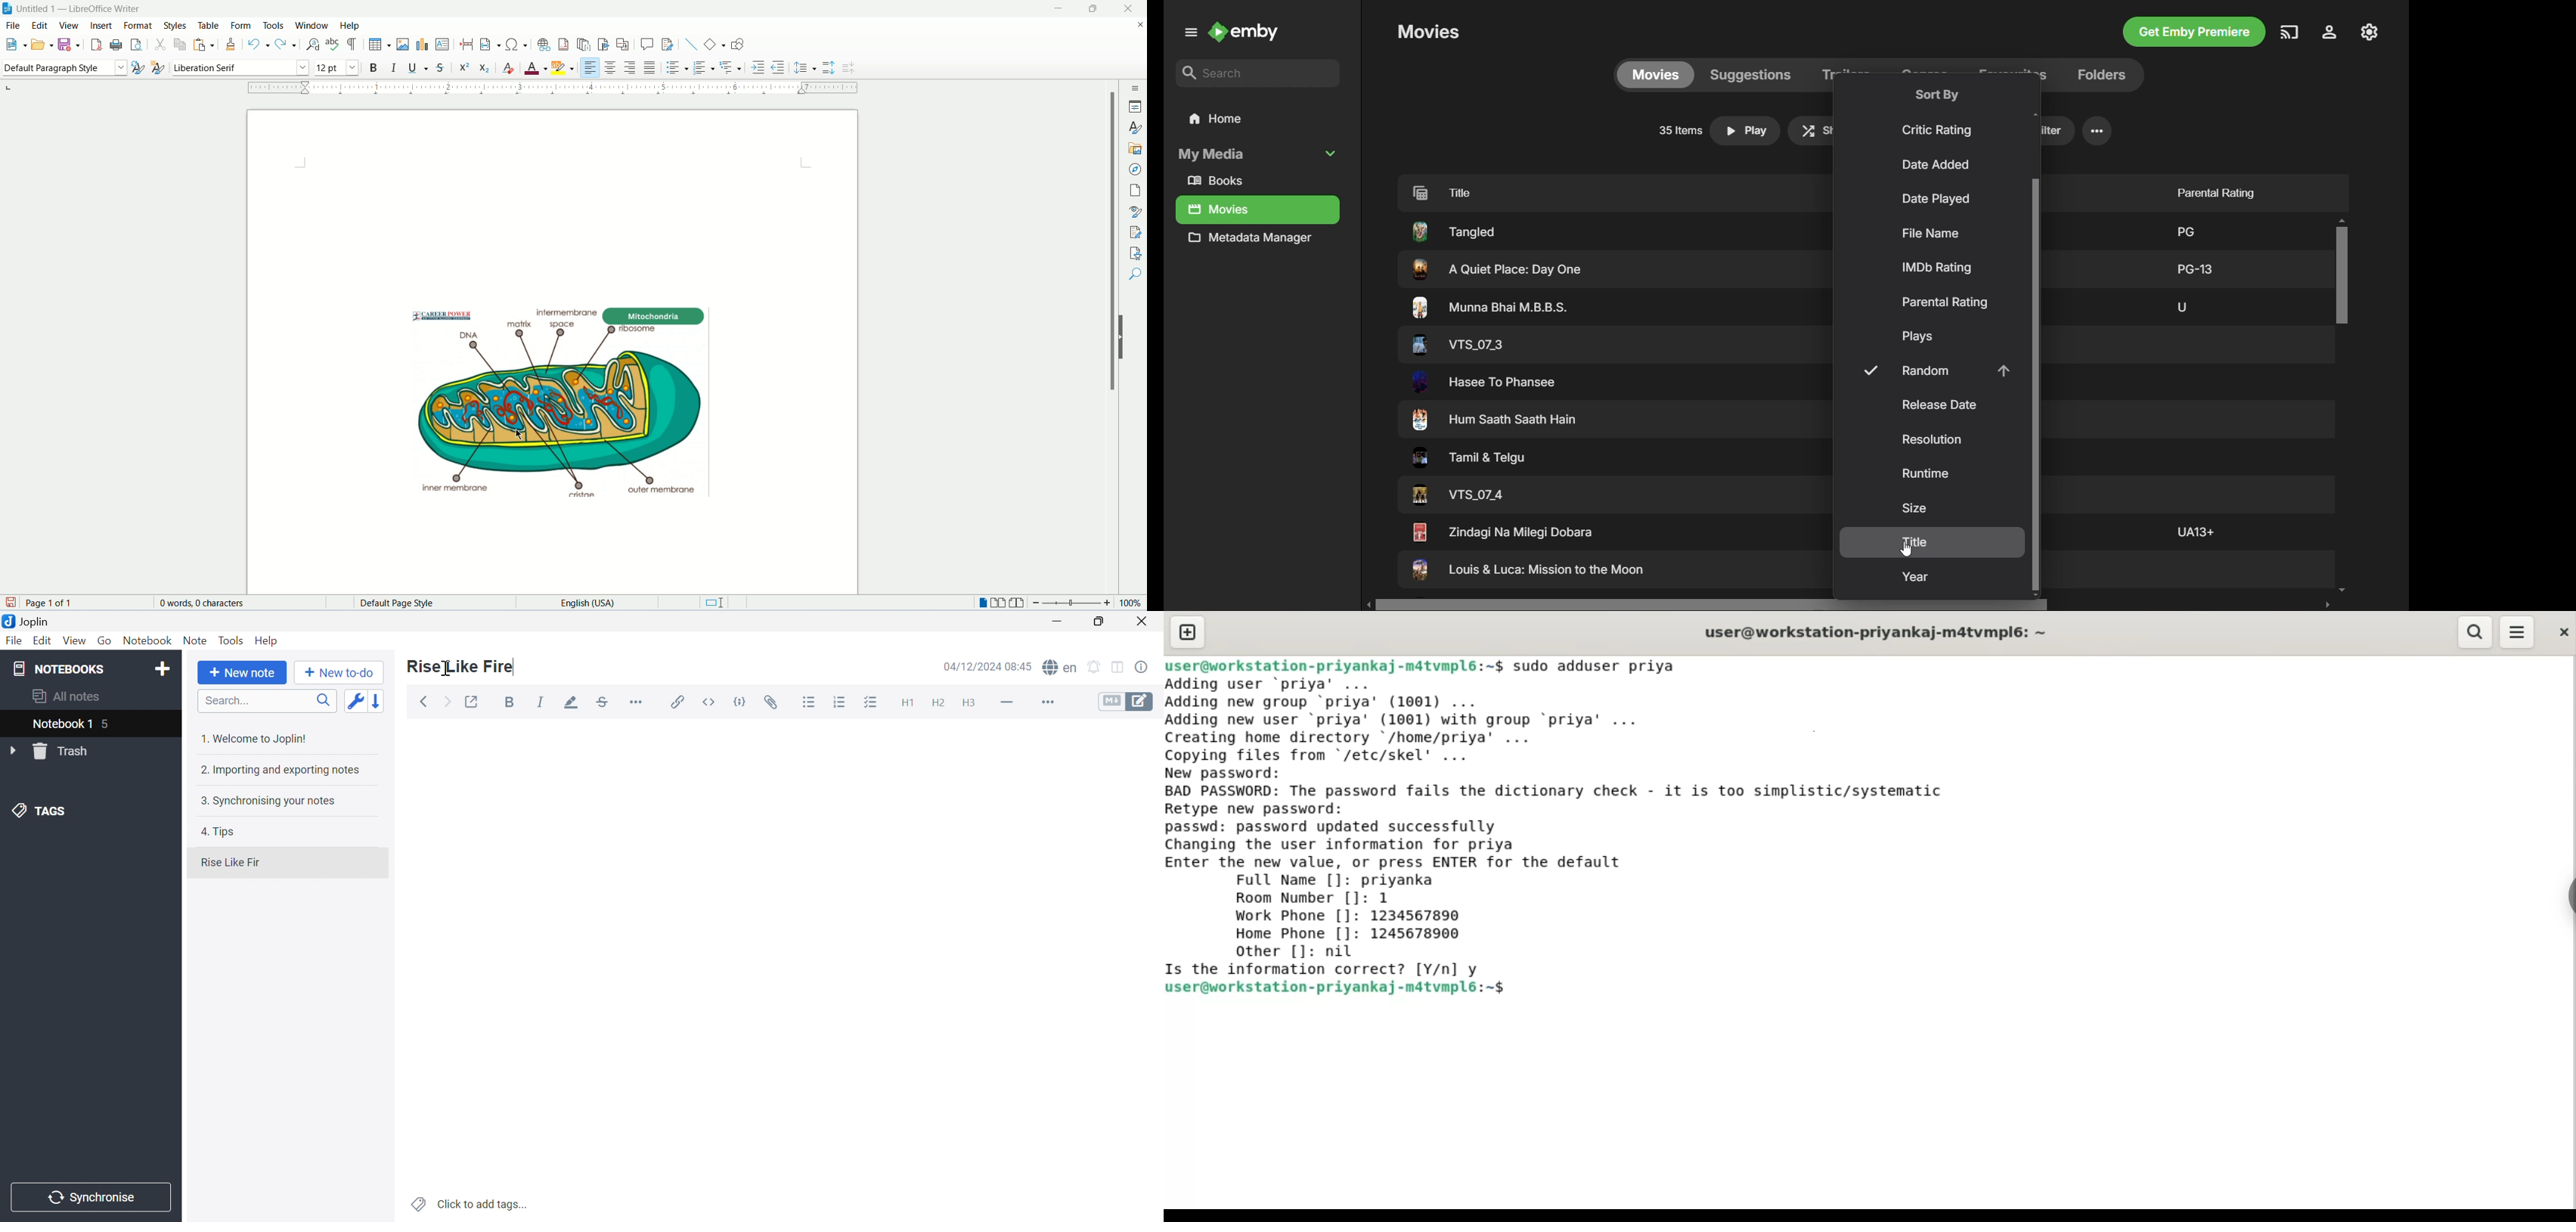  I want to click on Restore Down, so click(1101, 622).